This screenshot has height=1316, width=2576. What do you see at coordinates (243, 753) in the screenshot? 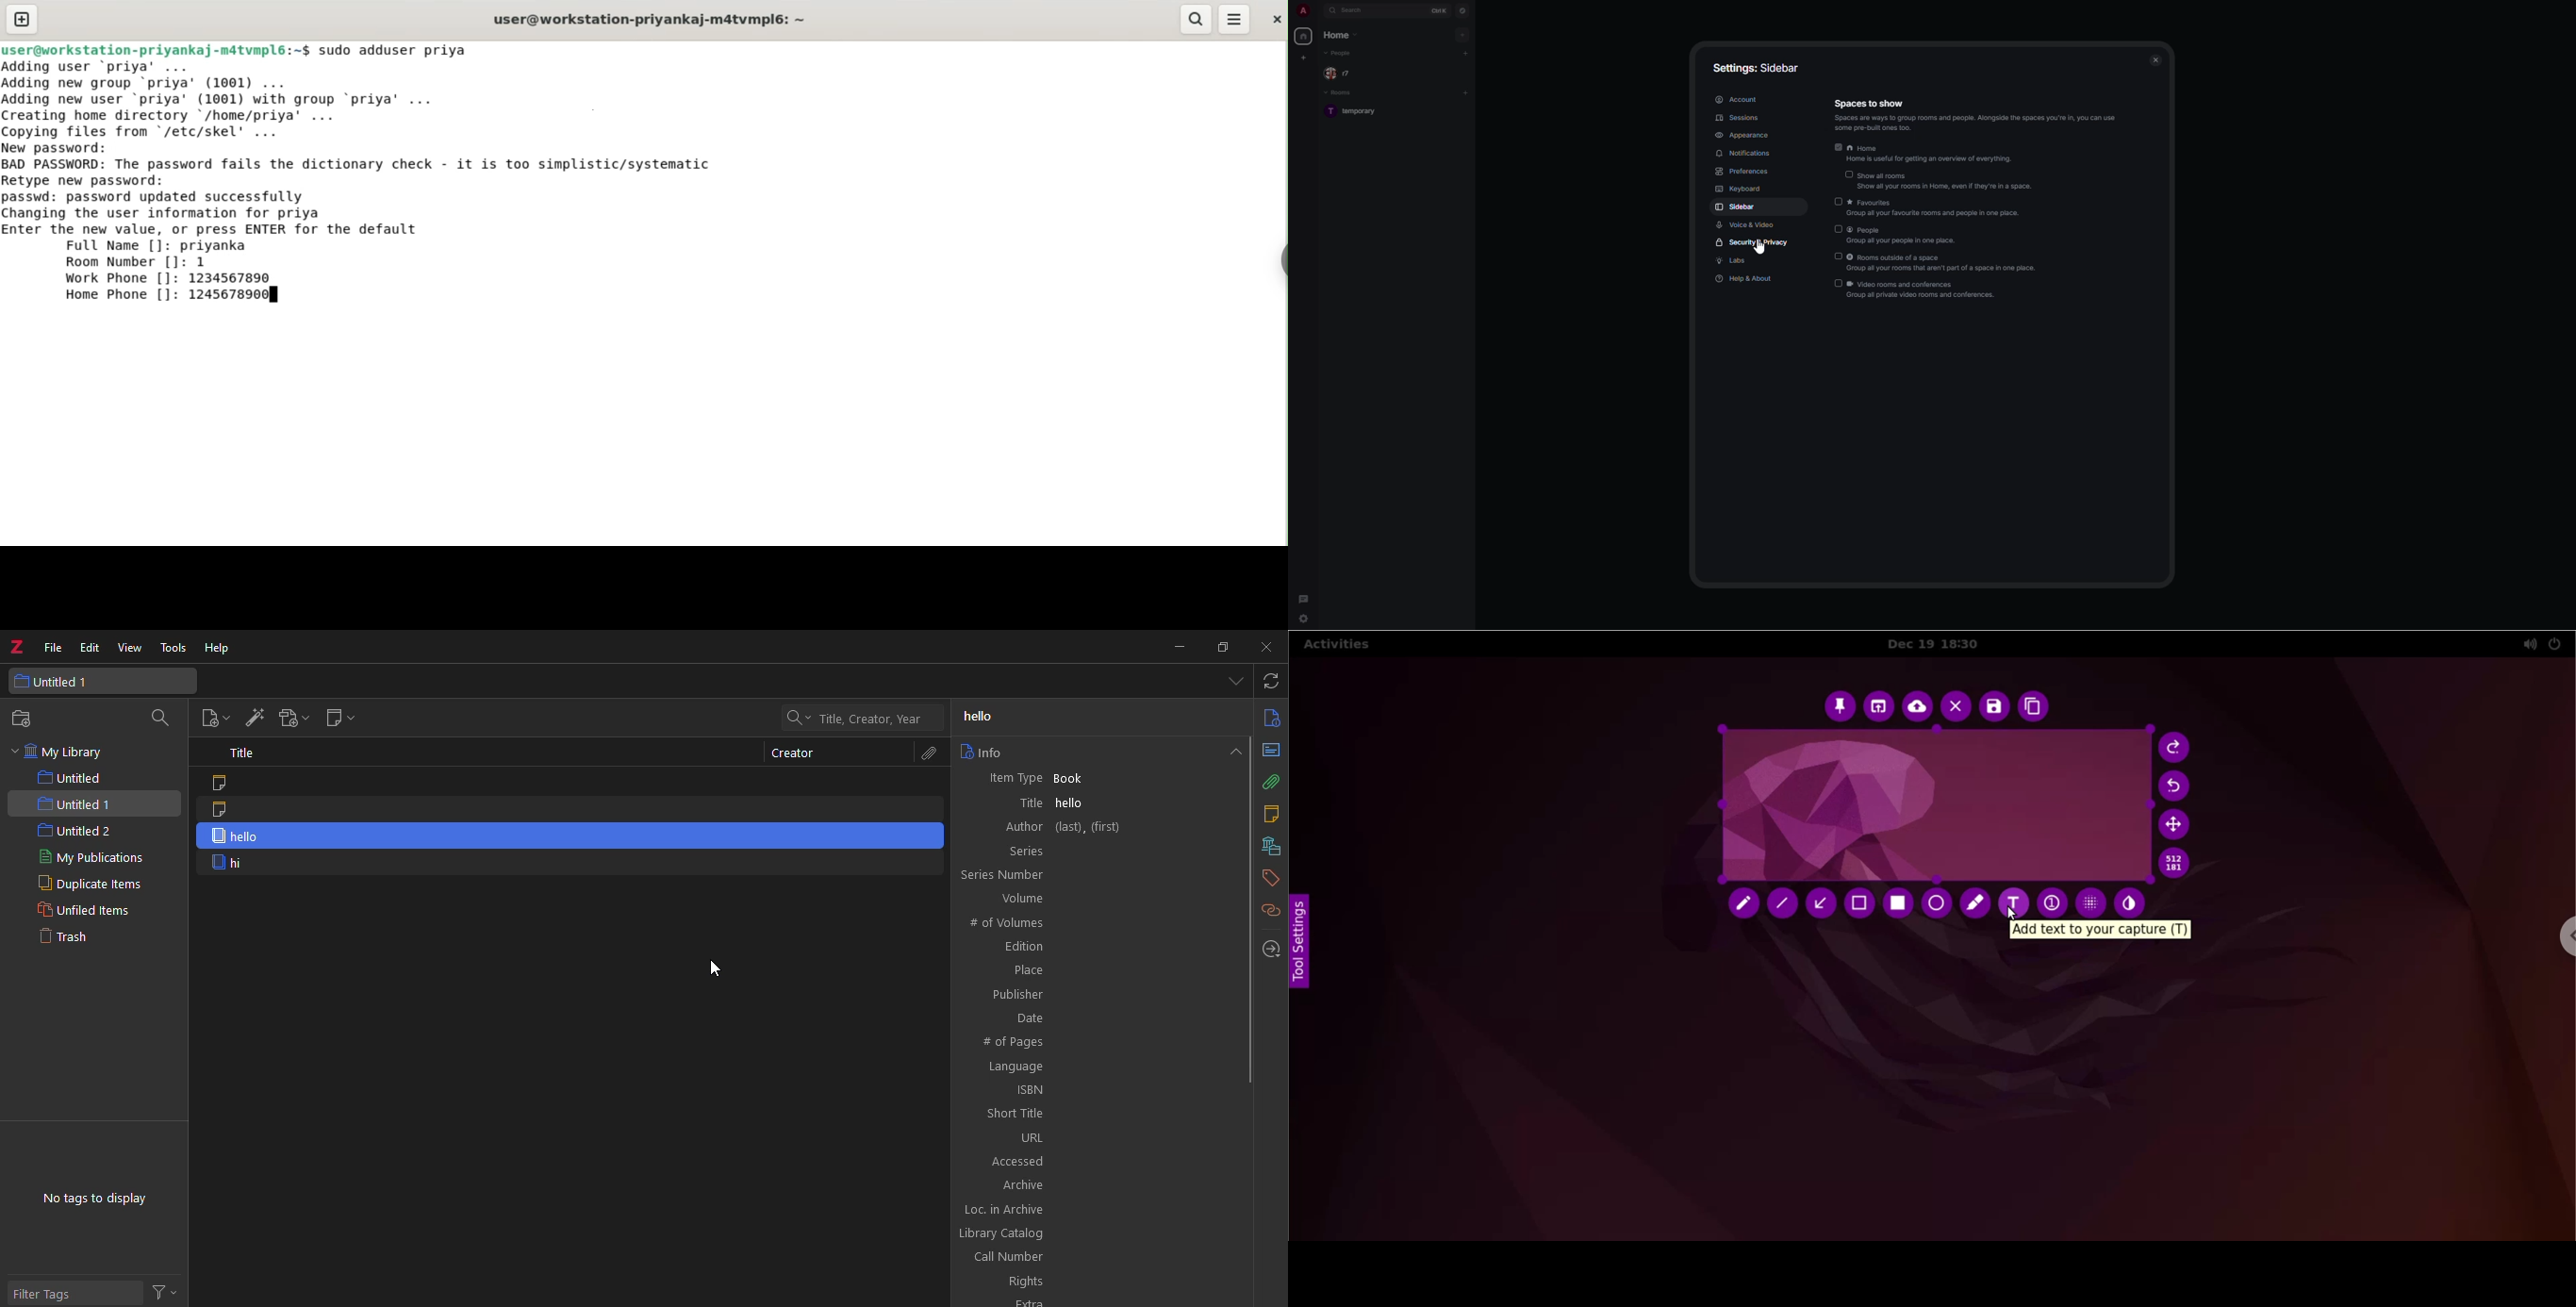
I see `title` at bounding box center [243, 753].